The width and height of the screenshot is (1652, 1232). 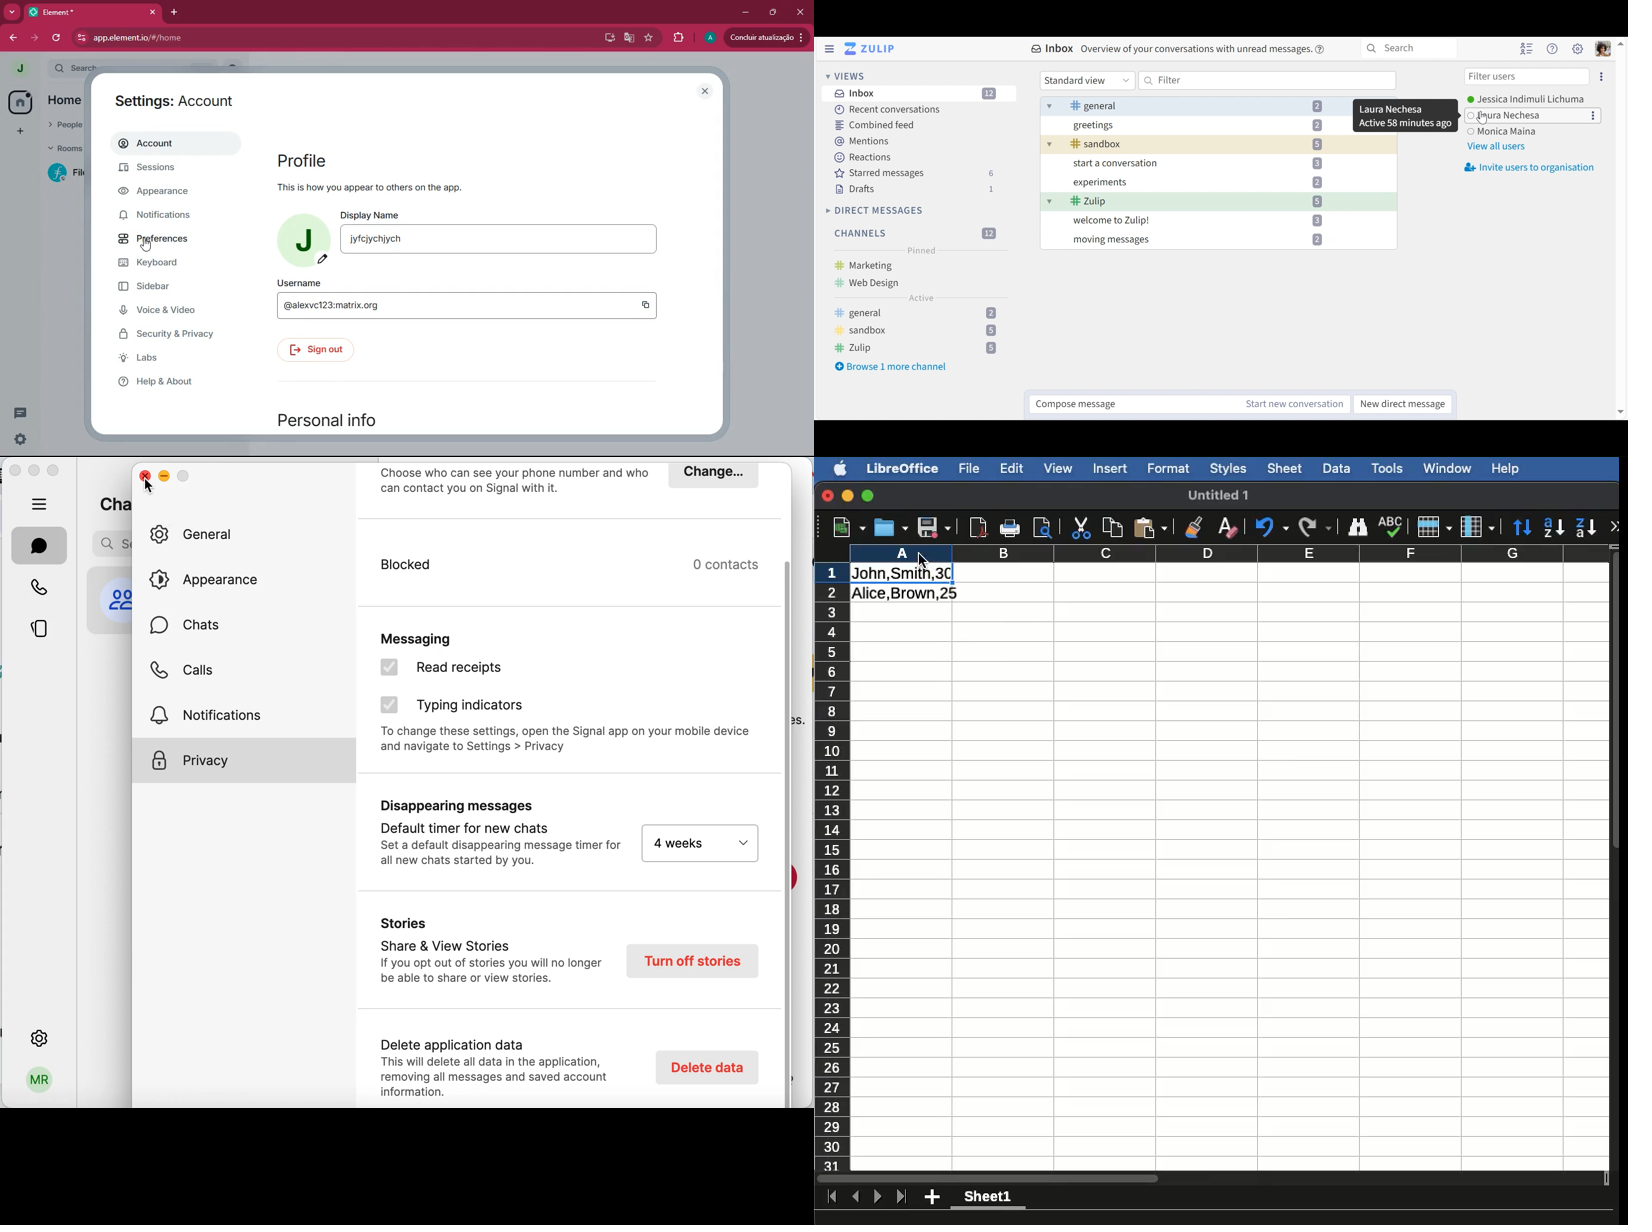 I want to click on Personal menu, so click(x=1604, y=50).